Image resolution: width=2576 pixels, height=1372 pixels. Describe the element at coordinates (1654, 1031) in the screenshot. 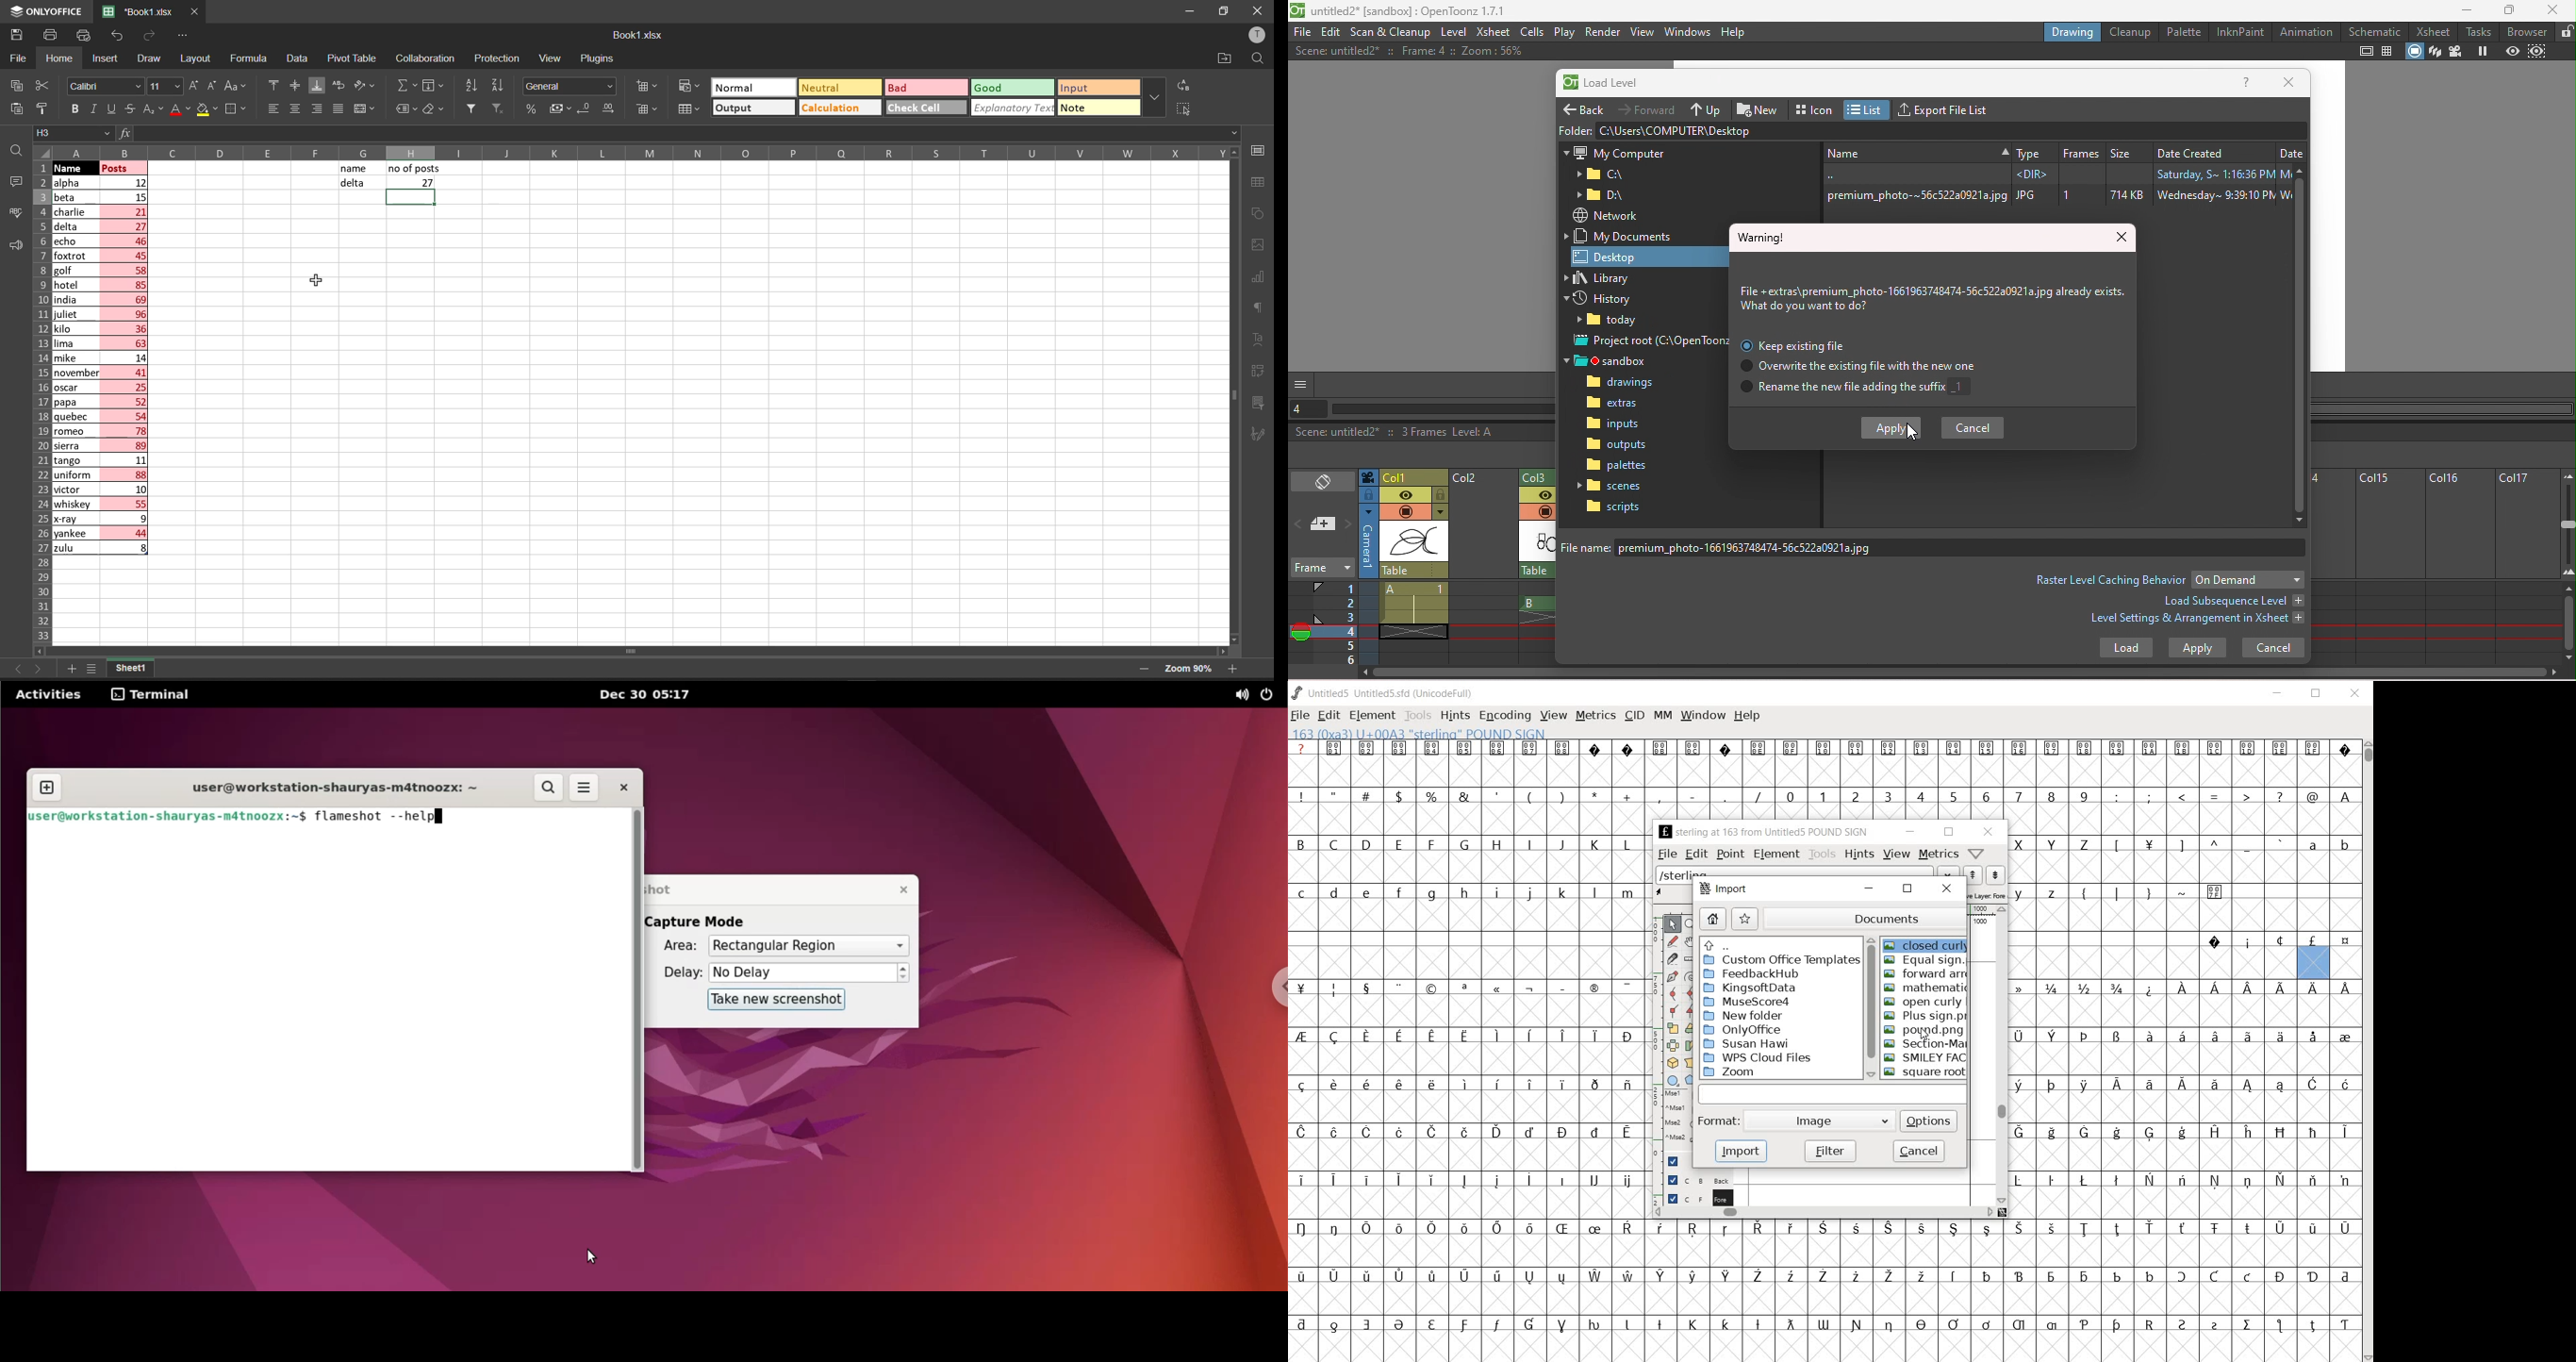

I see `scale` at that location.